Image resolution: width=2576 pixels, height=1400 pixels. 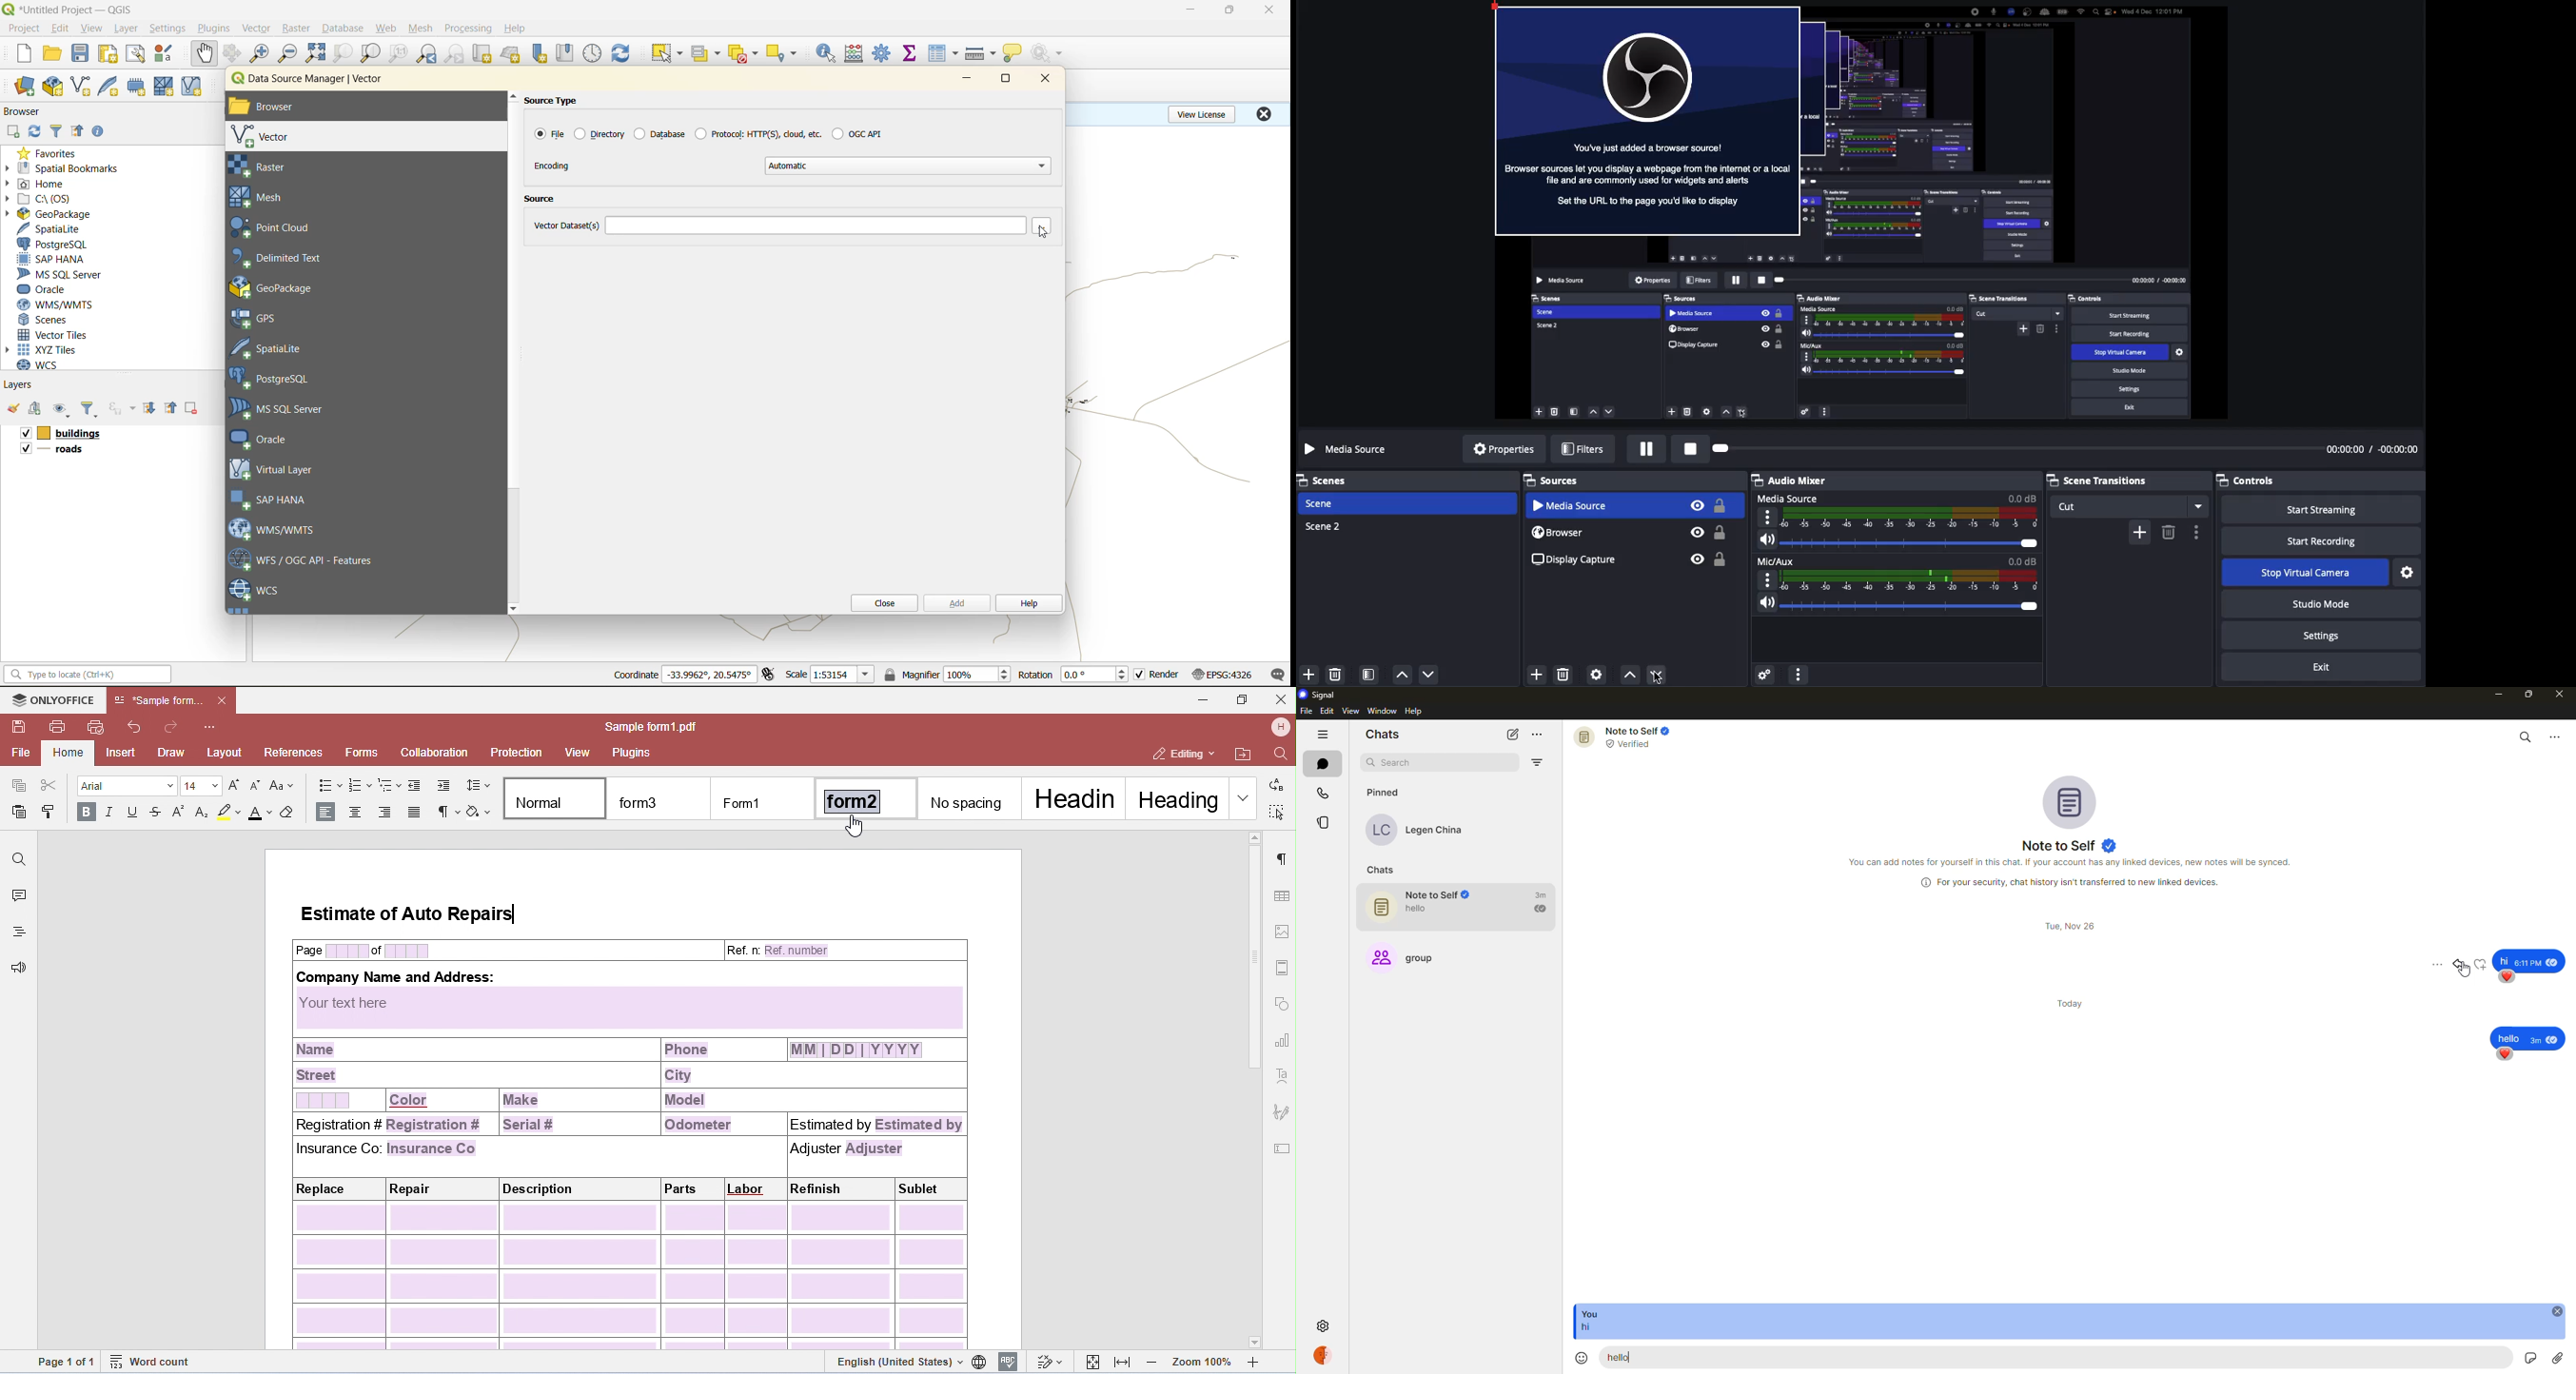 What do you see at coordinates (1582, 448) in the screenshot?
I see `Filters` at bounding box center [1582, 448].